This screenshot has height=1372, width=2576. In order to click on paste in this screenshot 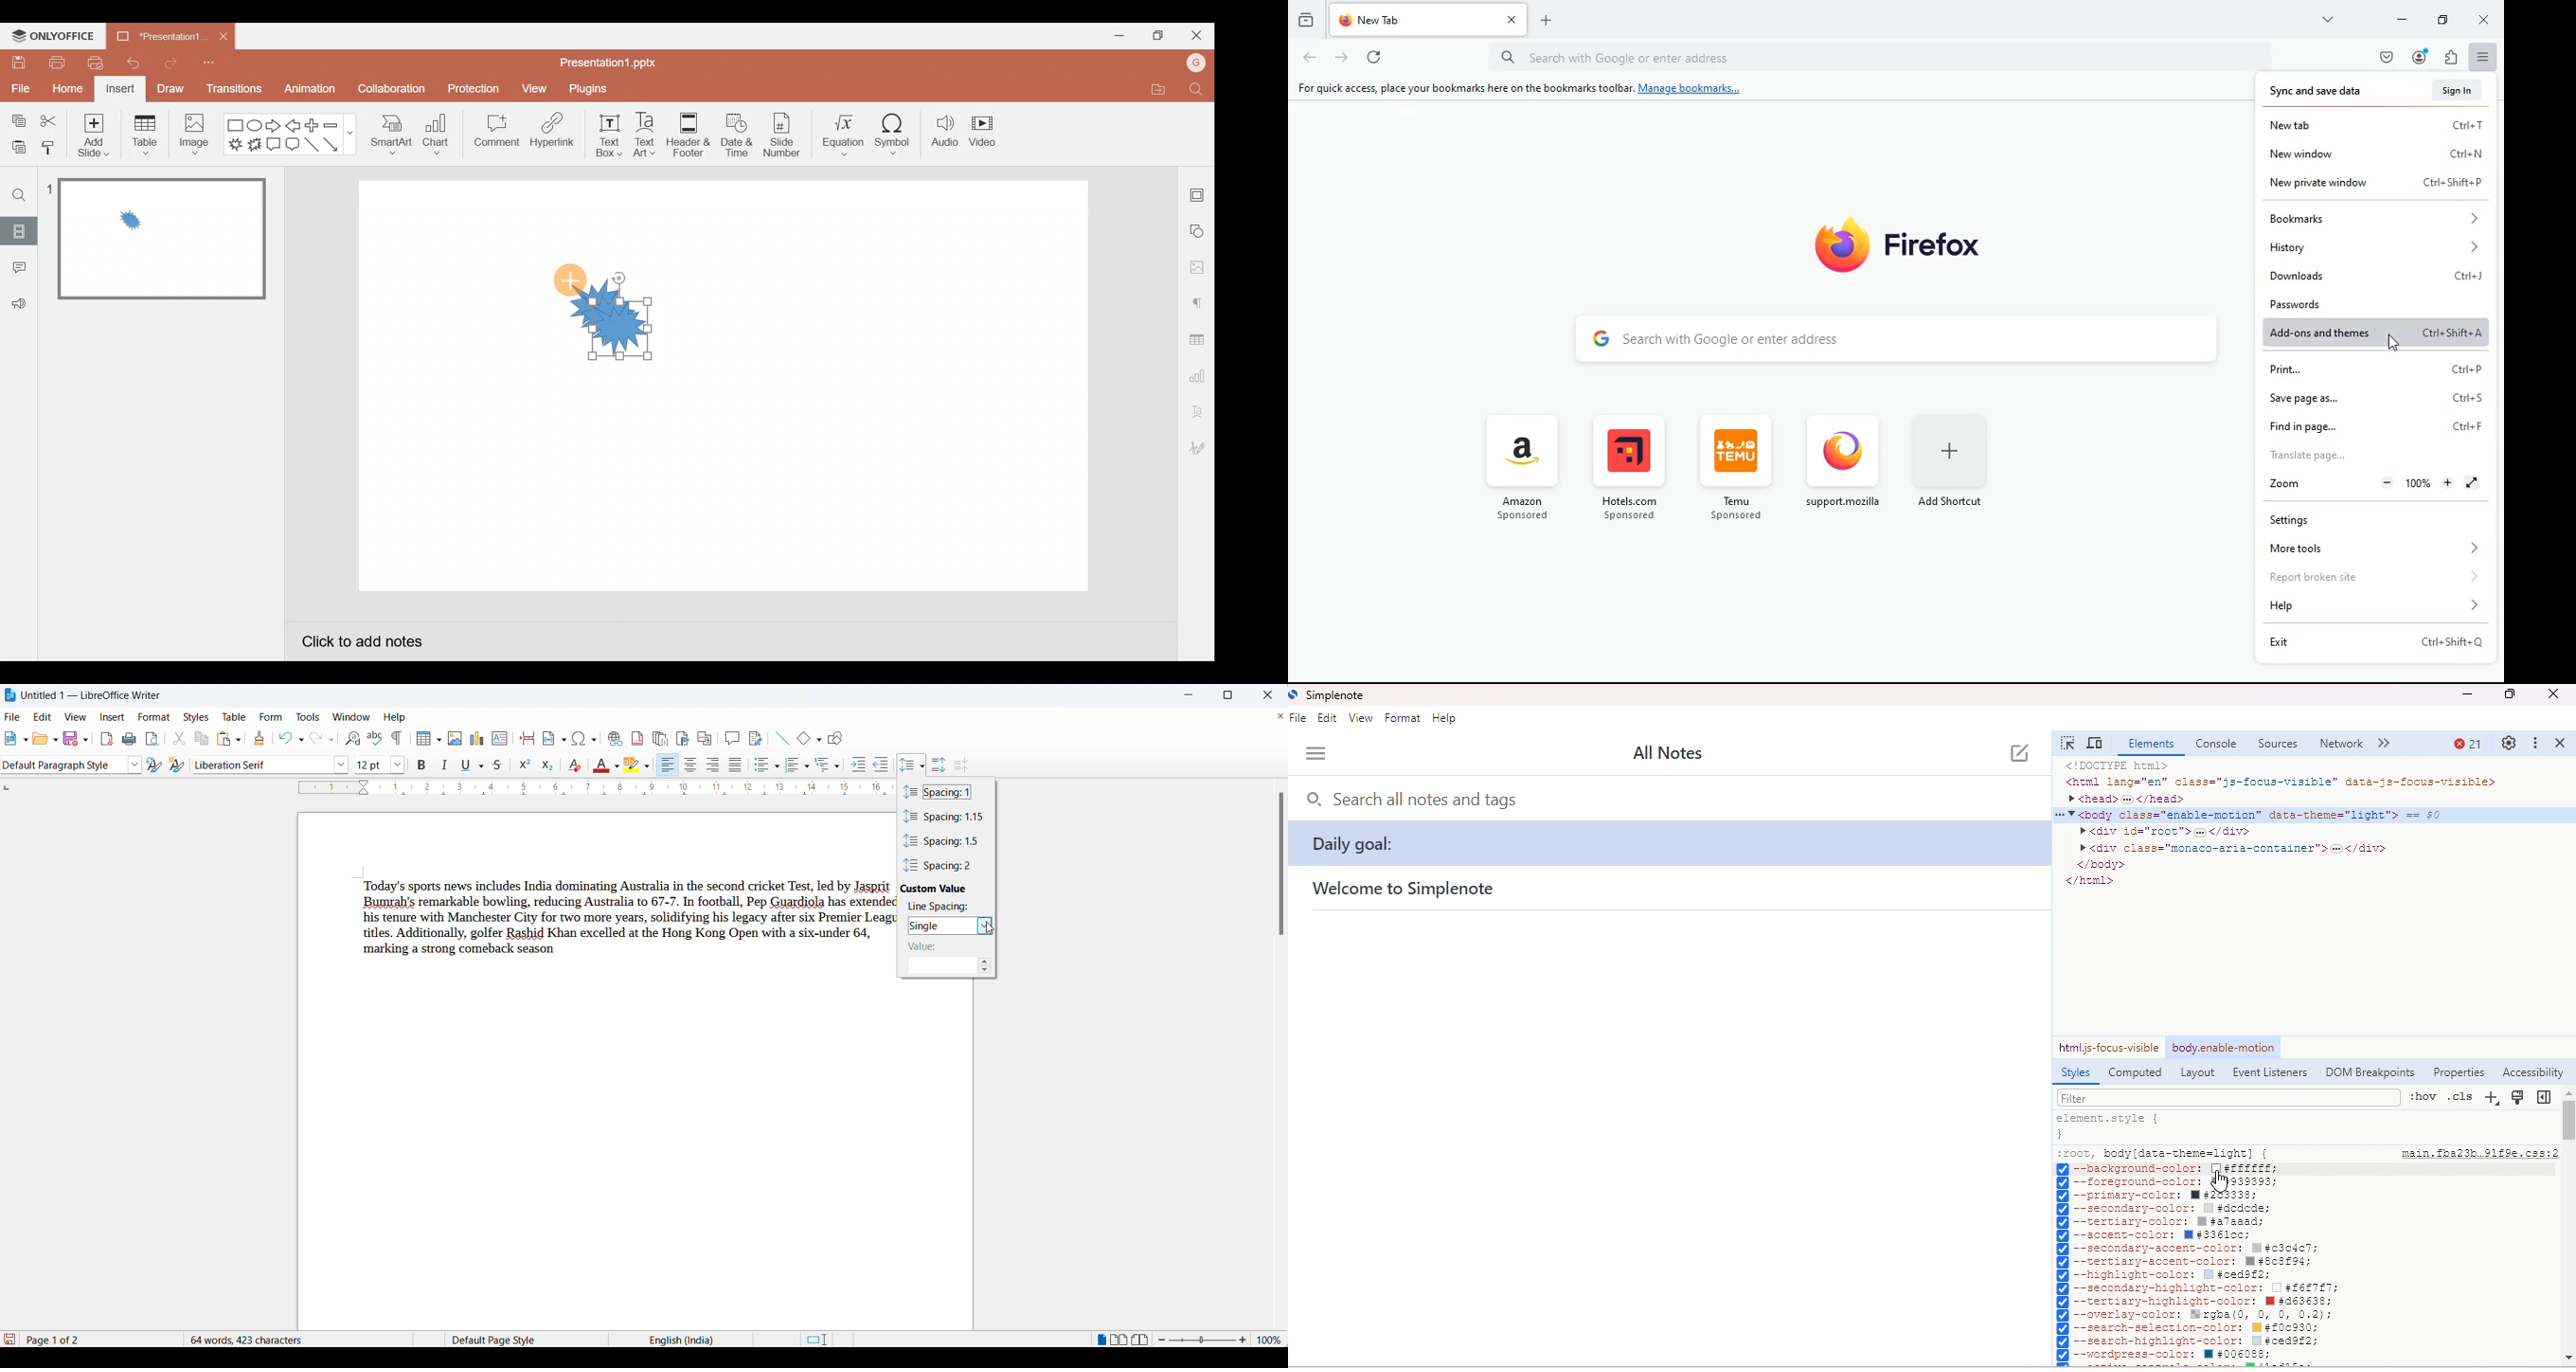, I will do `click(224, 739)`.